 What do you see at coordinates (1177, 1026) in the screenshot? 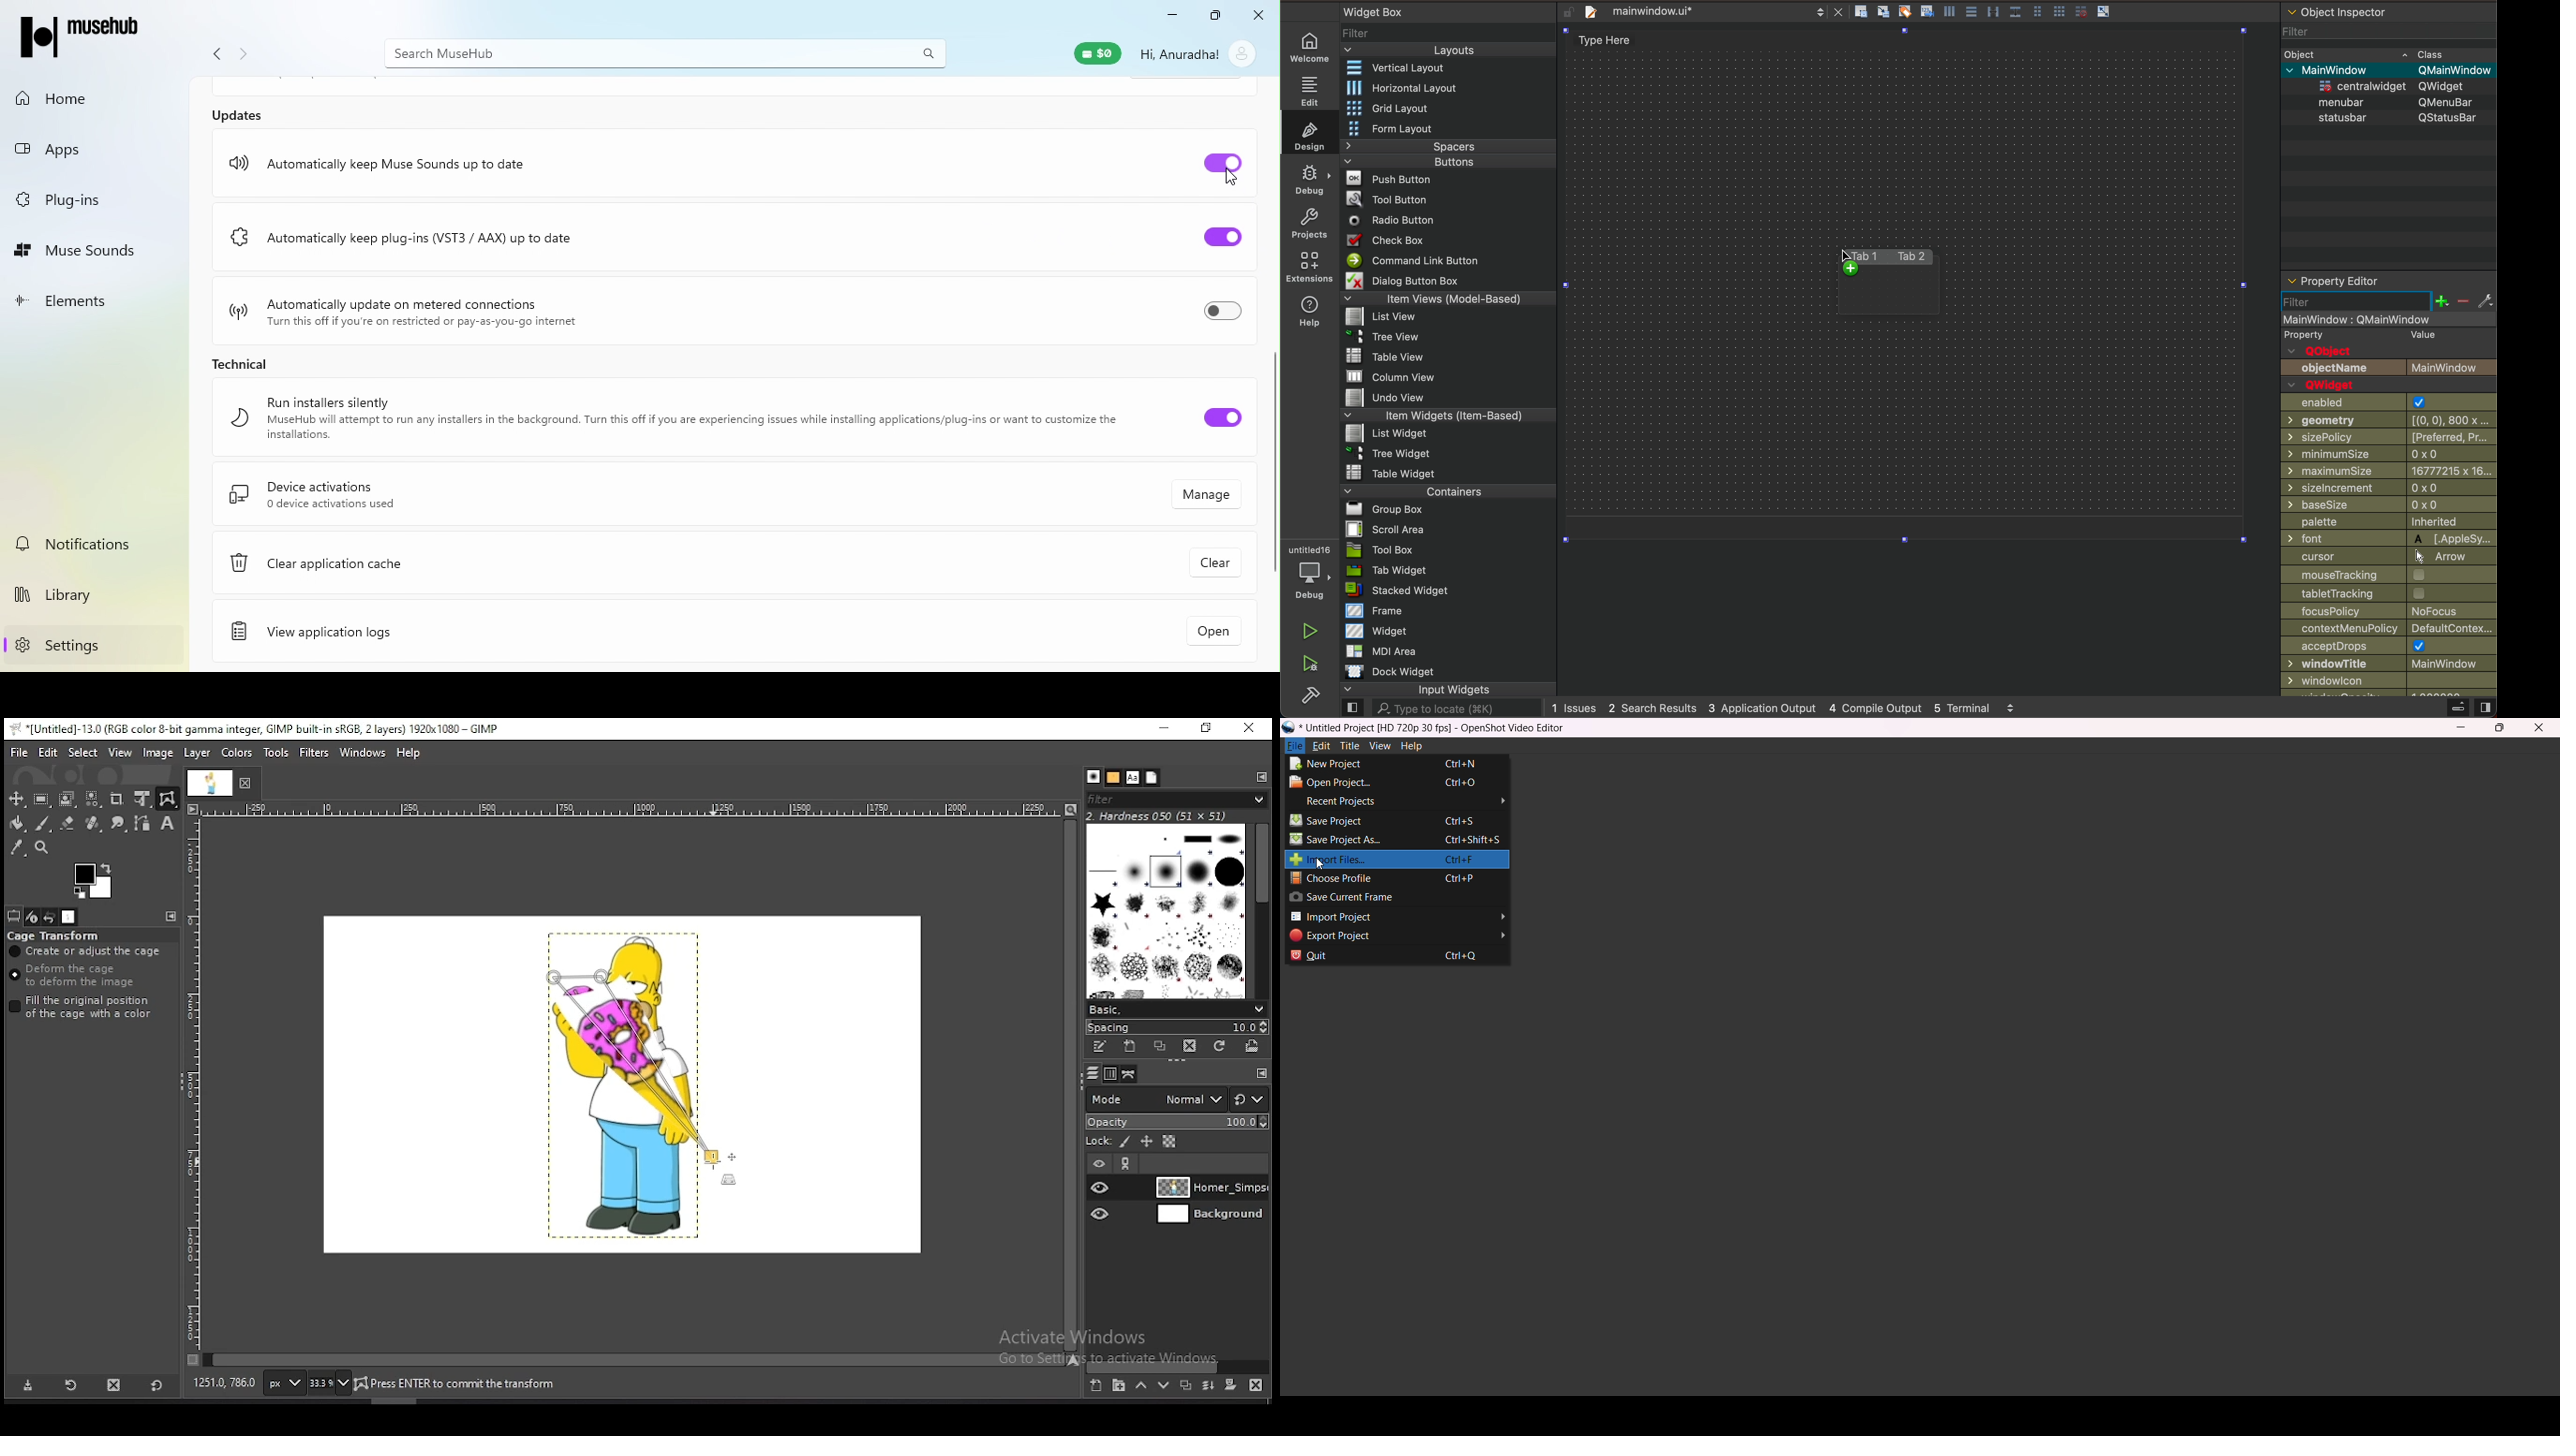
I see `spacing` at bounding box center [1177, 1026].